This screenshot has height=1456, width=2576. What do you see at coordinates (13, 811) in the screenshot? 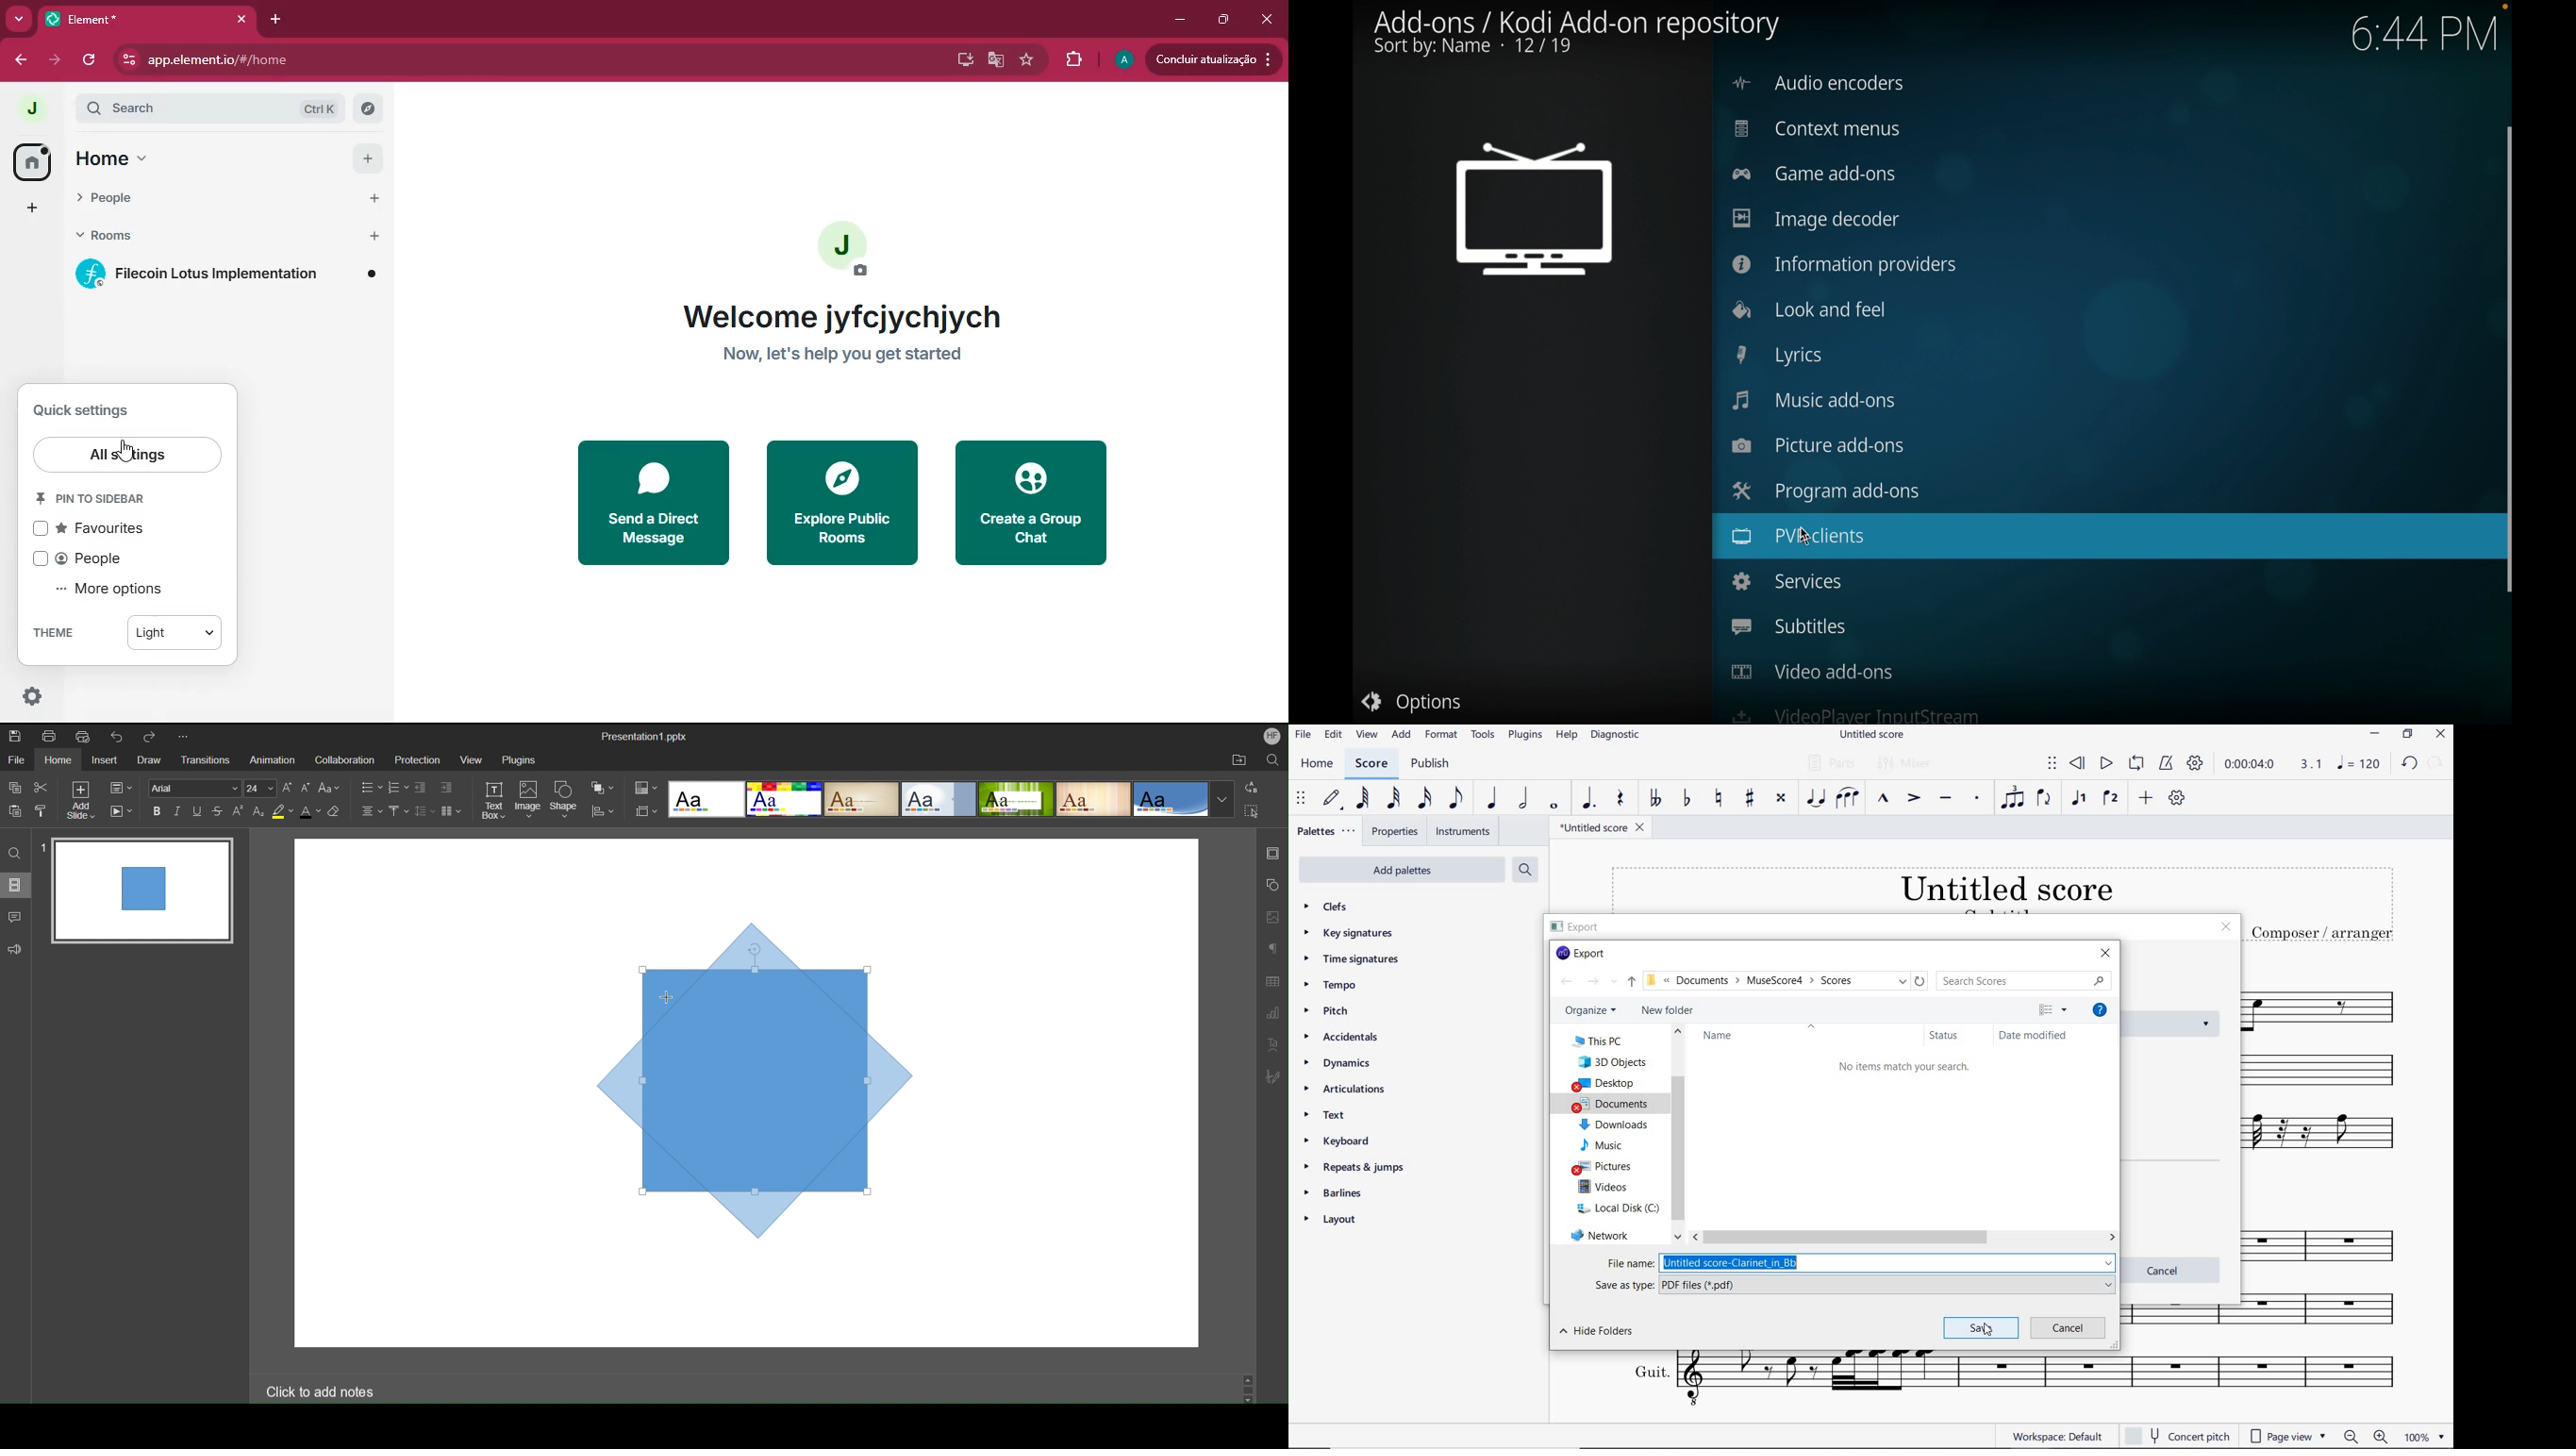
I see `Paste` at bounding box center [13, 811].